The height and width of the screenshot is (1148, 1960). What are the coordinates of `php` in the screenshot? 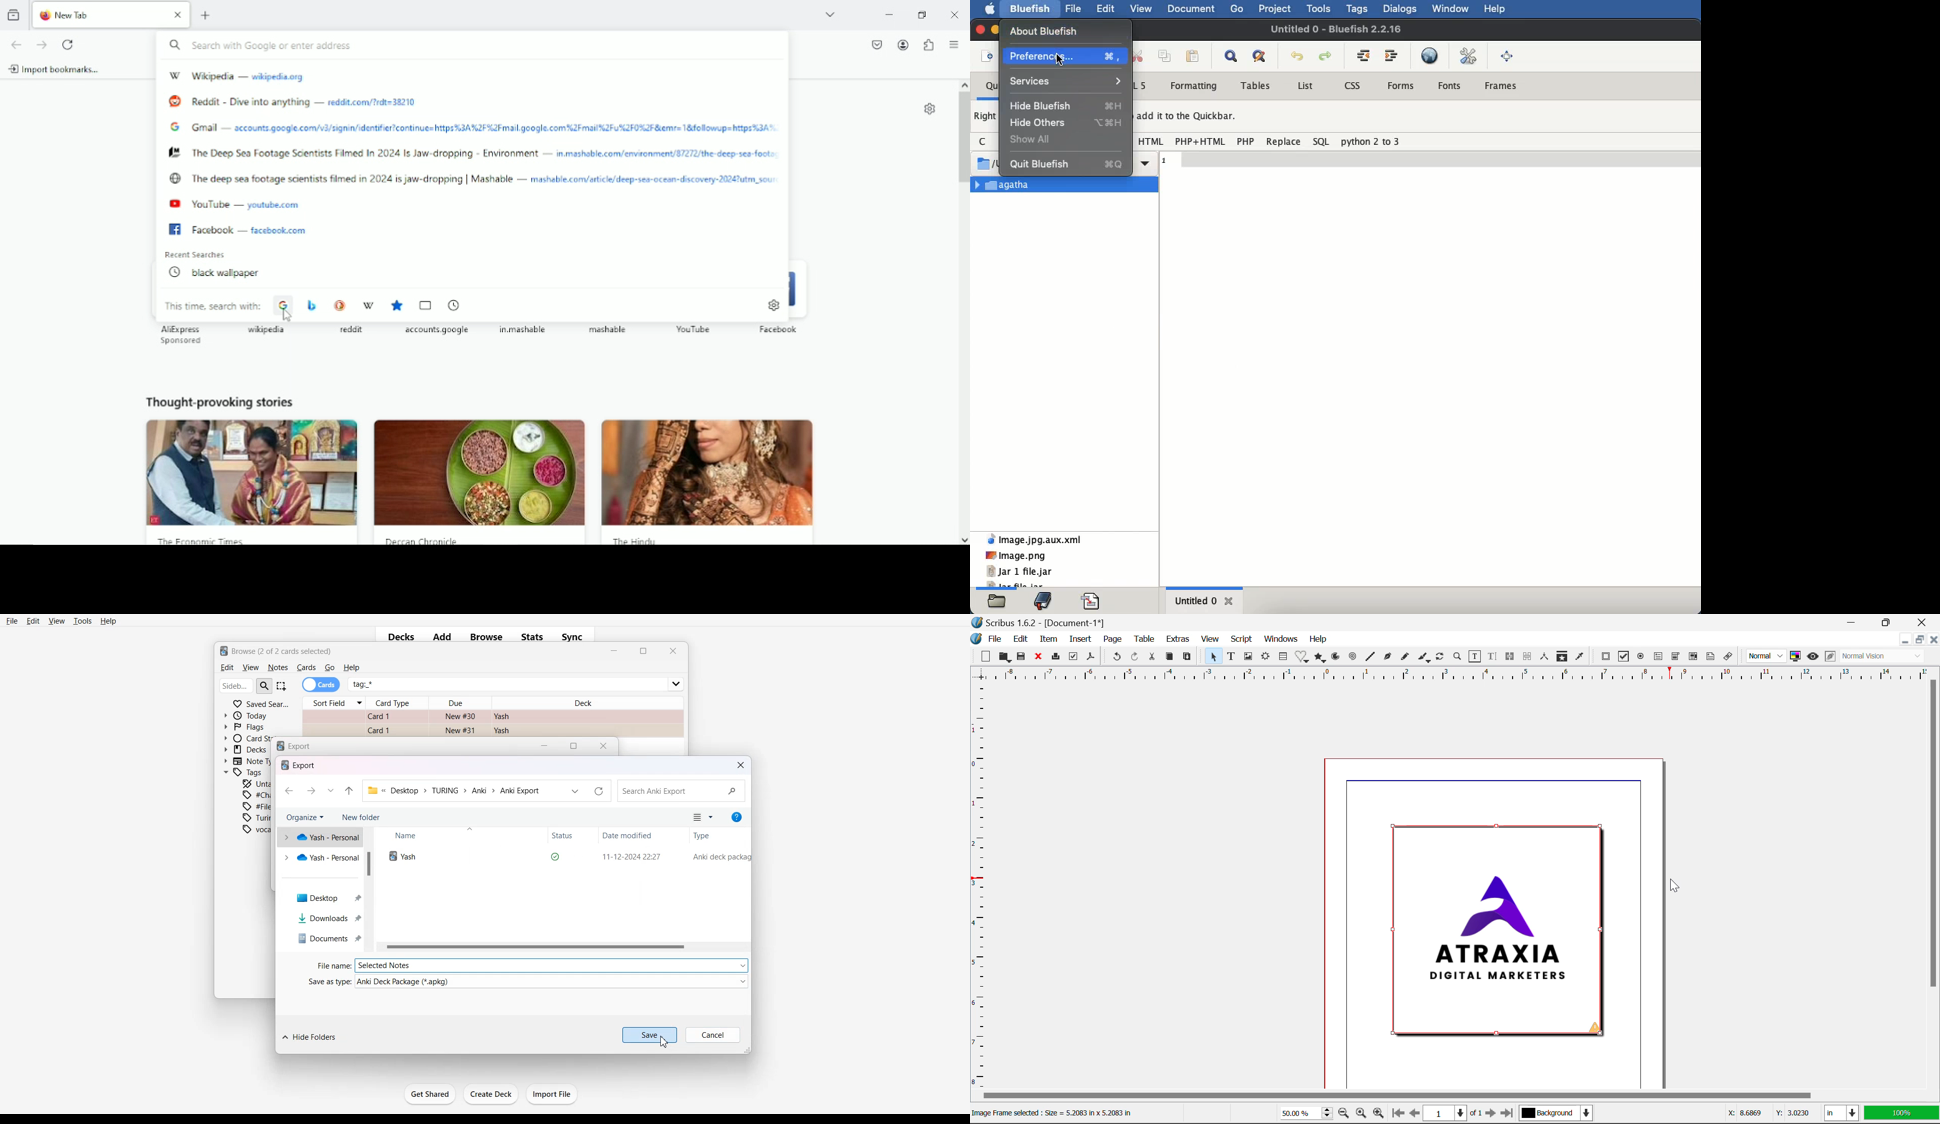 It's located at (1247, 141).